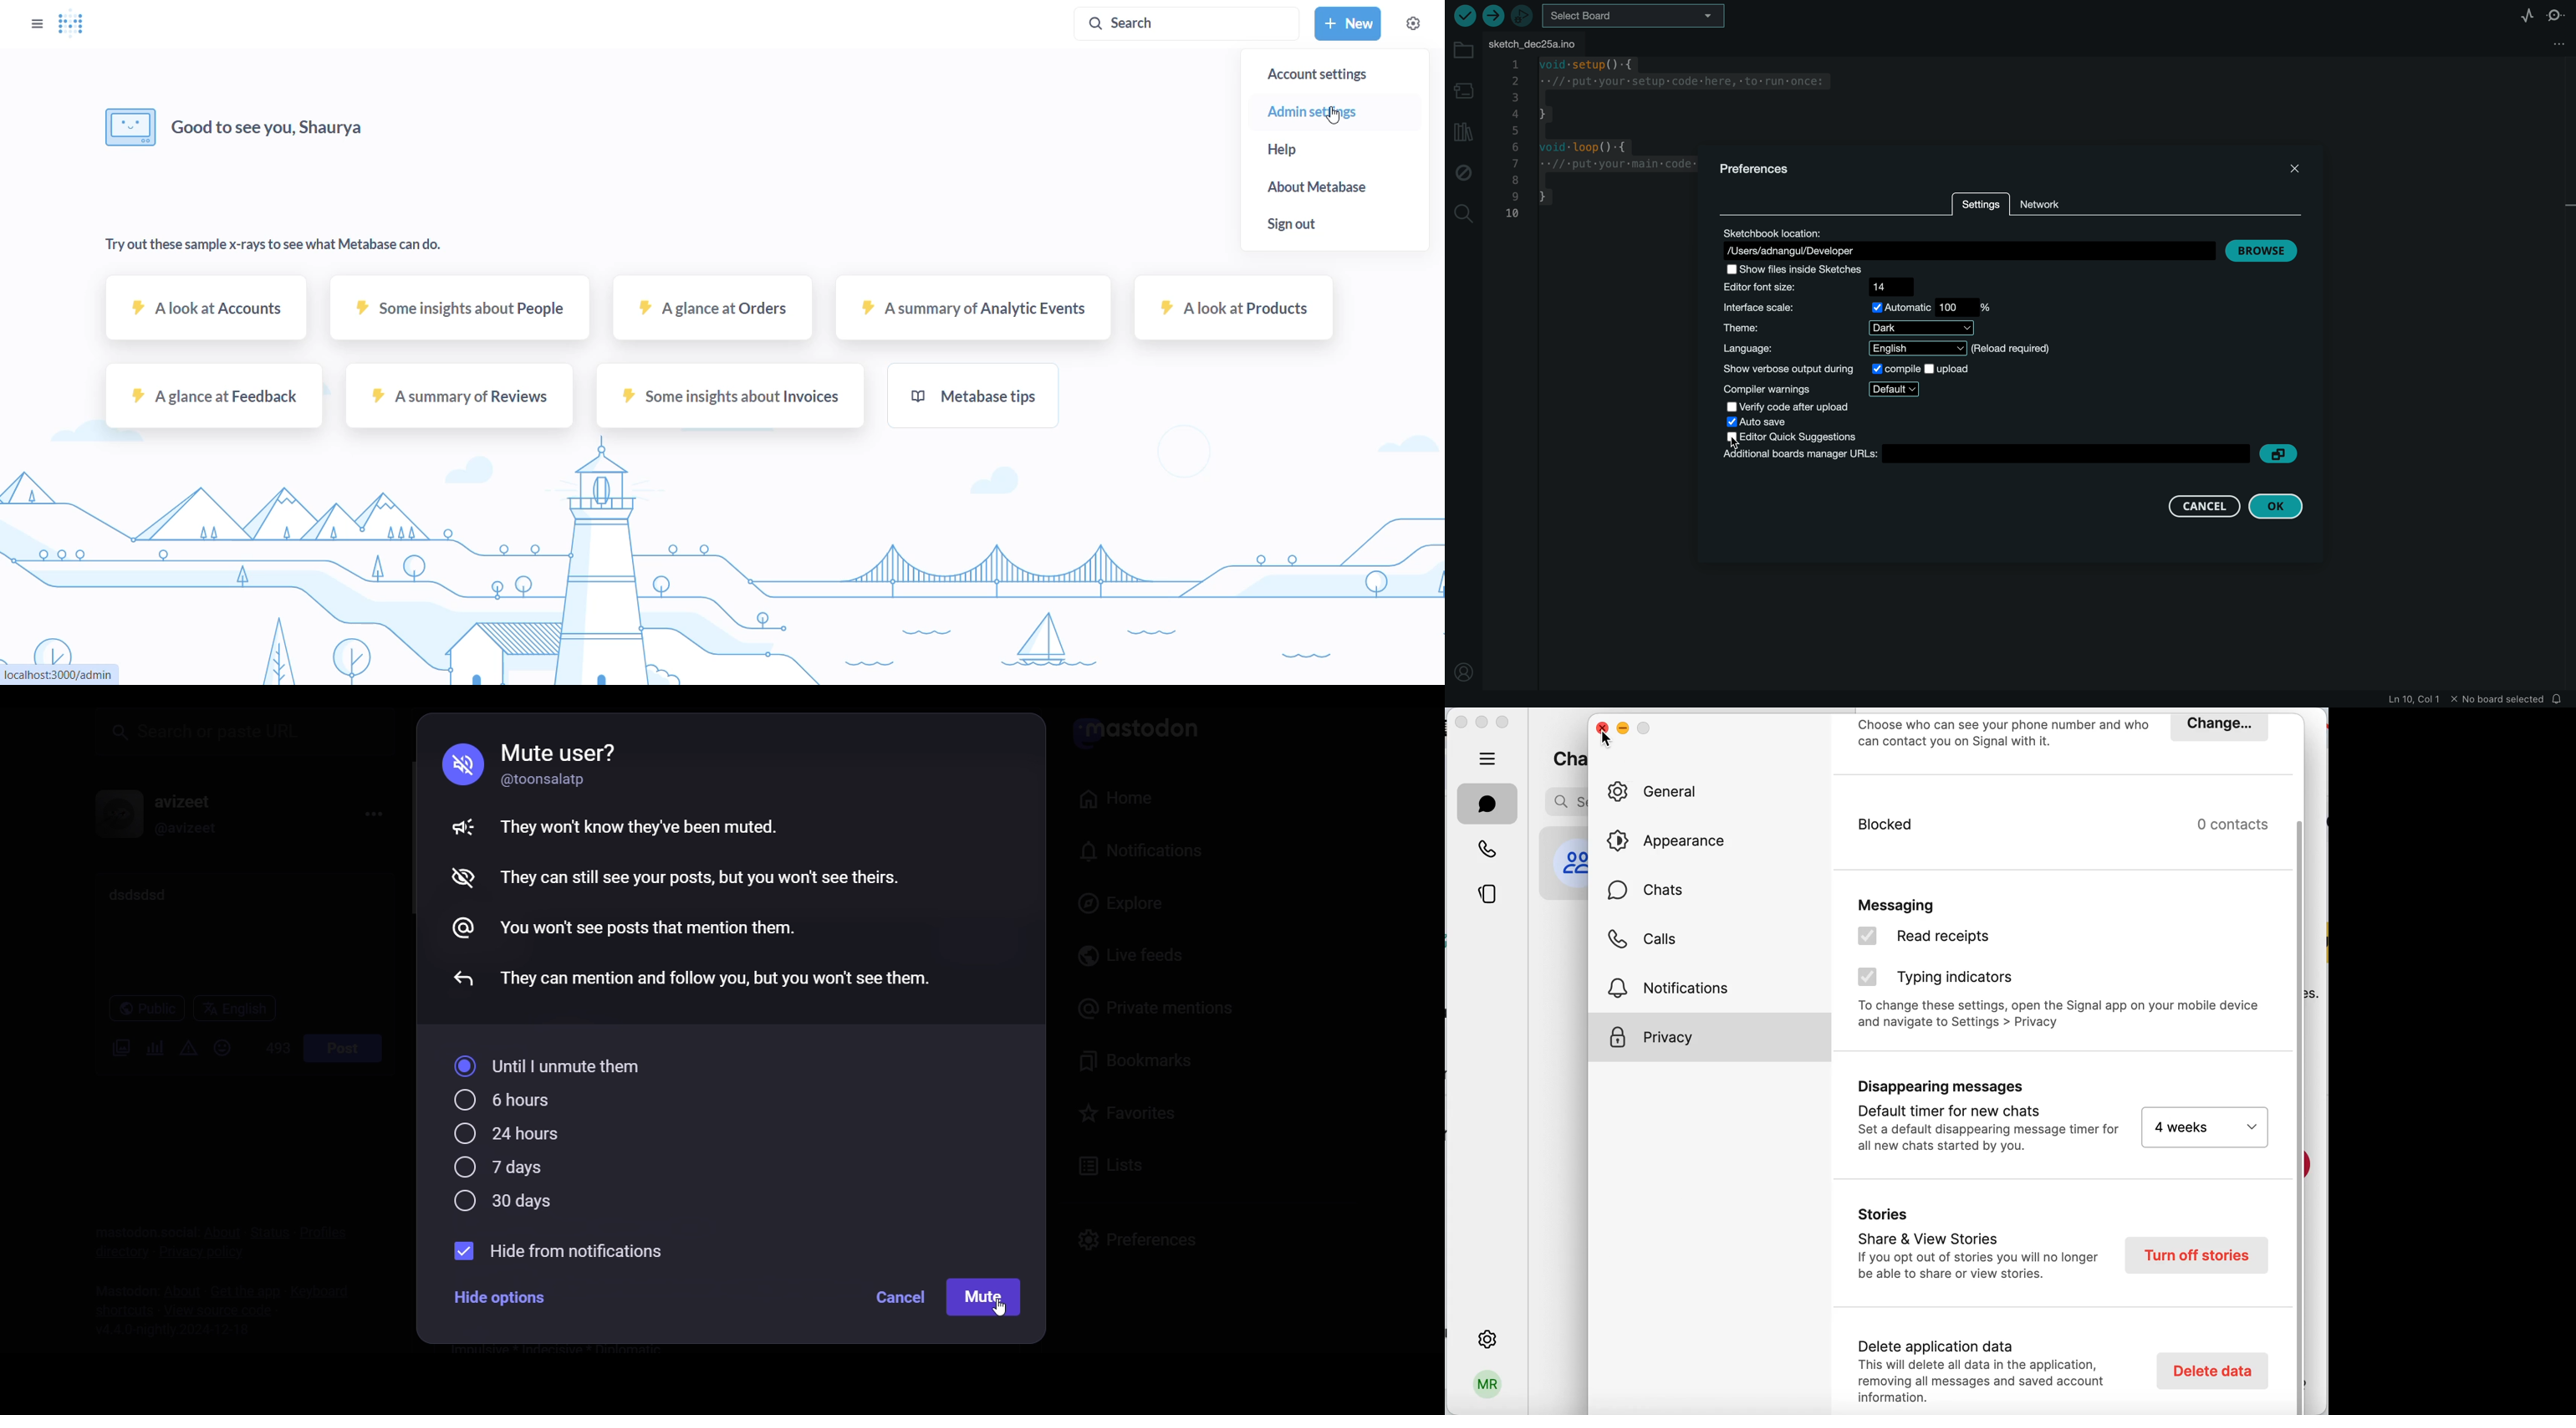 The width and height of the screenshot is (2576, 1428). I want to click on mute, so click(464, 765).